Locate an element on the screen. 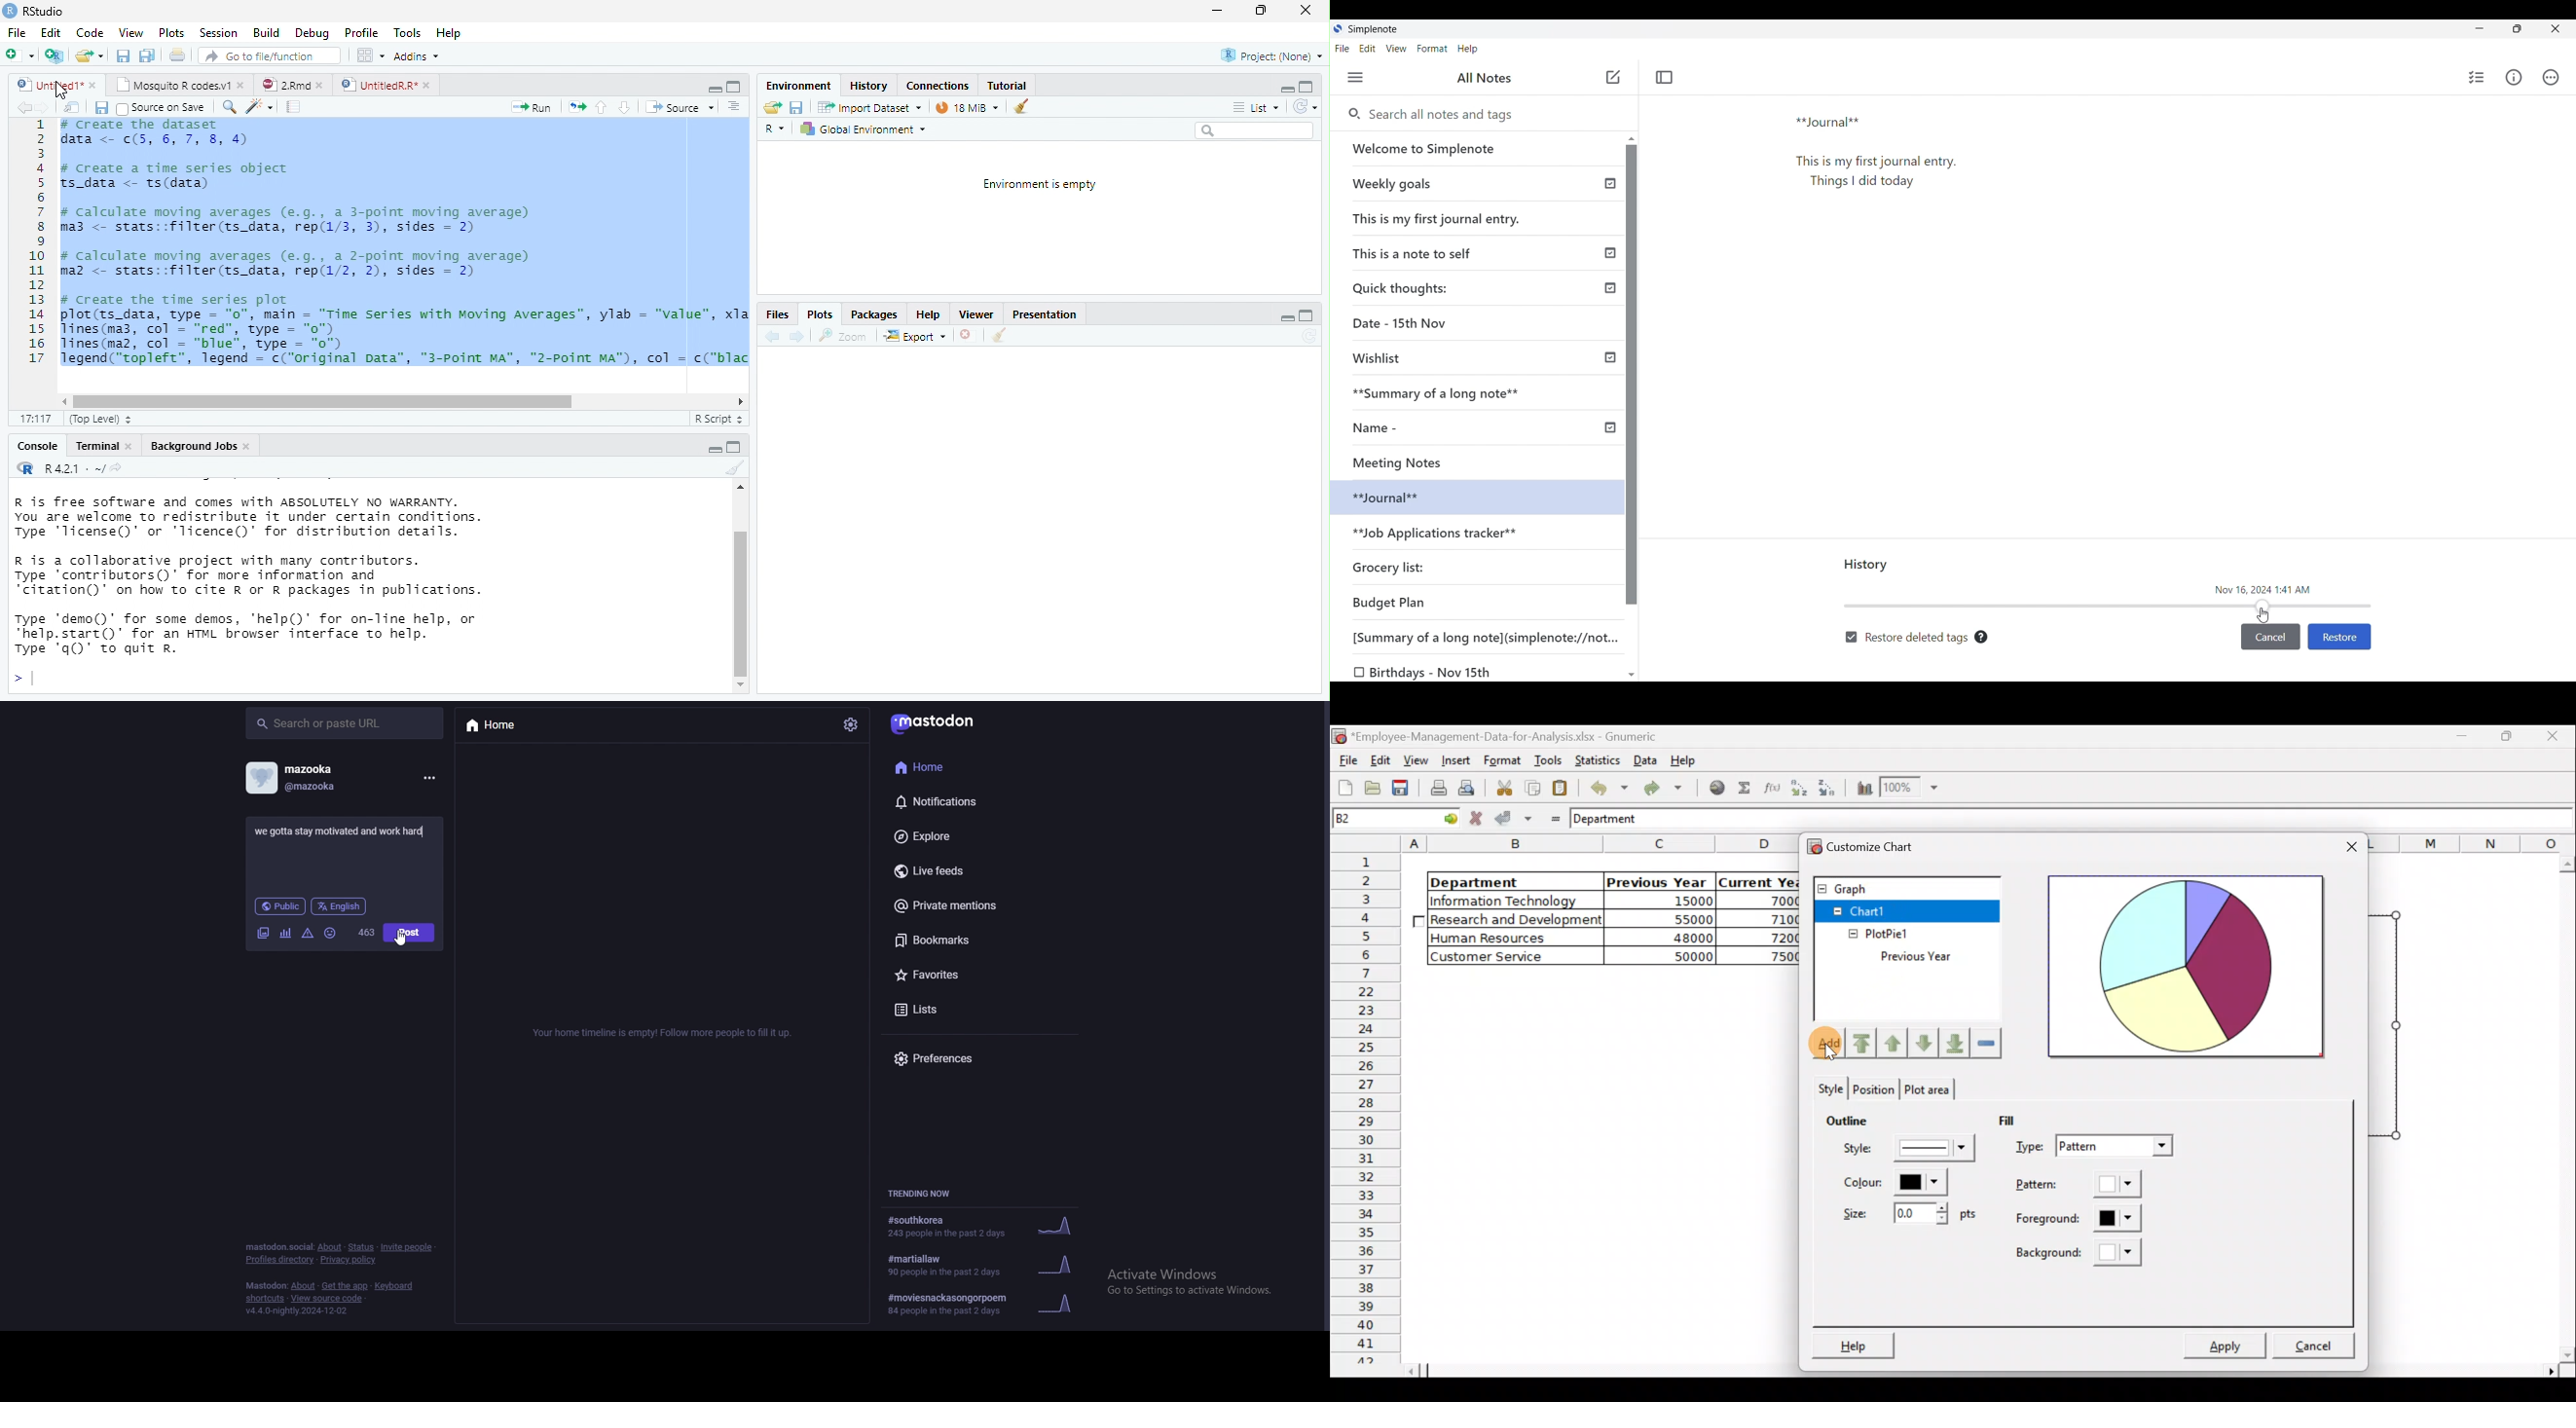 This screenshot has height=1428, width=2576. Toggle to restore deleted tags is located at coordinates (1906, 638).